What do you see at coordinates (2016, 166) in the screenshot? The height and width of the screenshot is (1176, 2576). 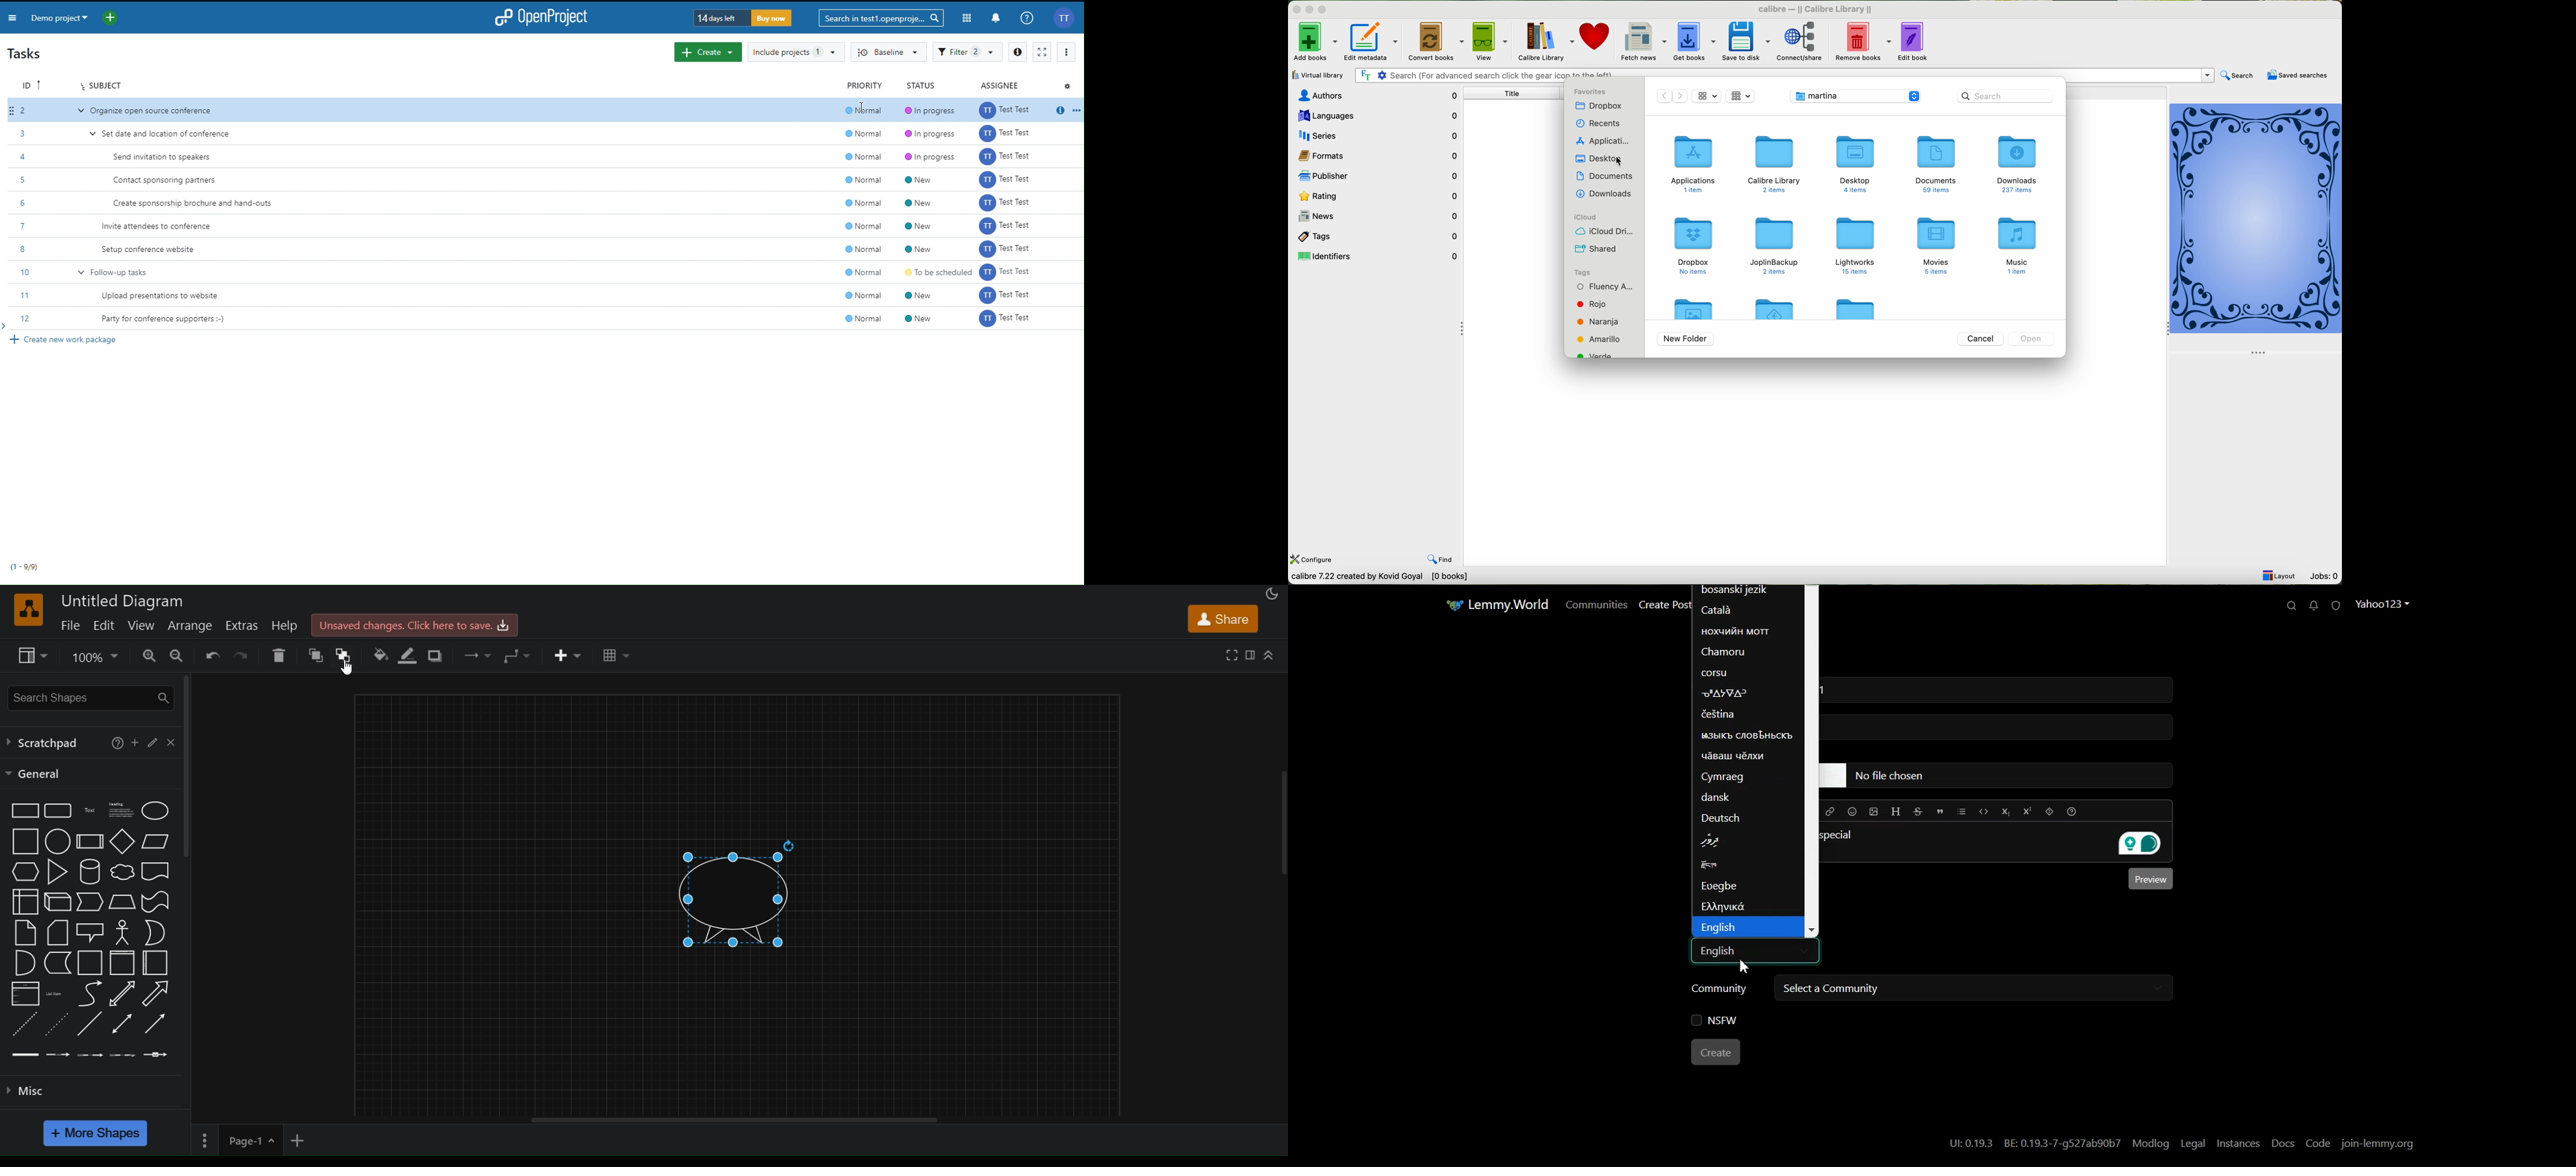 I see `Downloads` at bounding box center [2016, 166].